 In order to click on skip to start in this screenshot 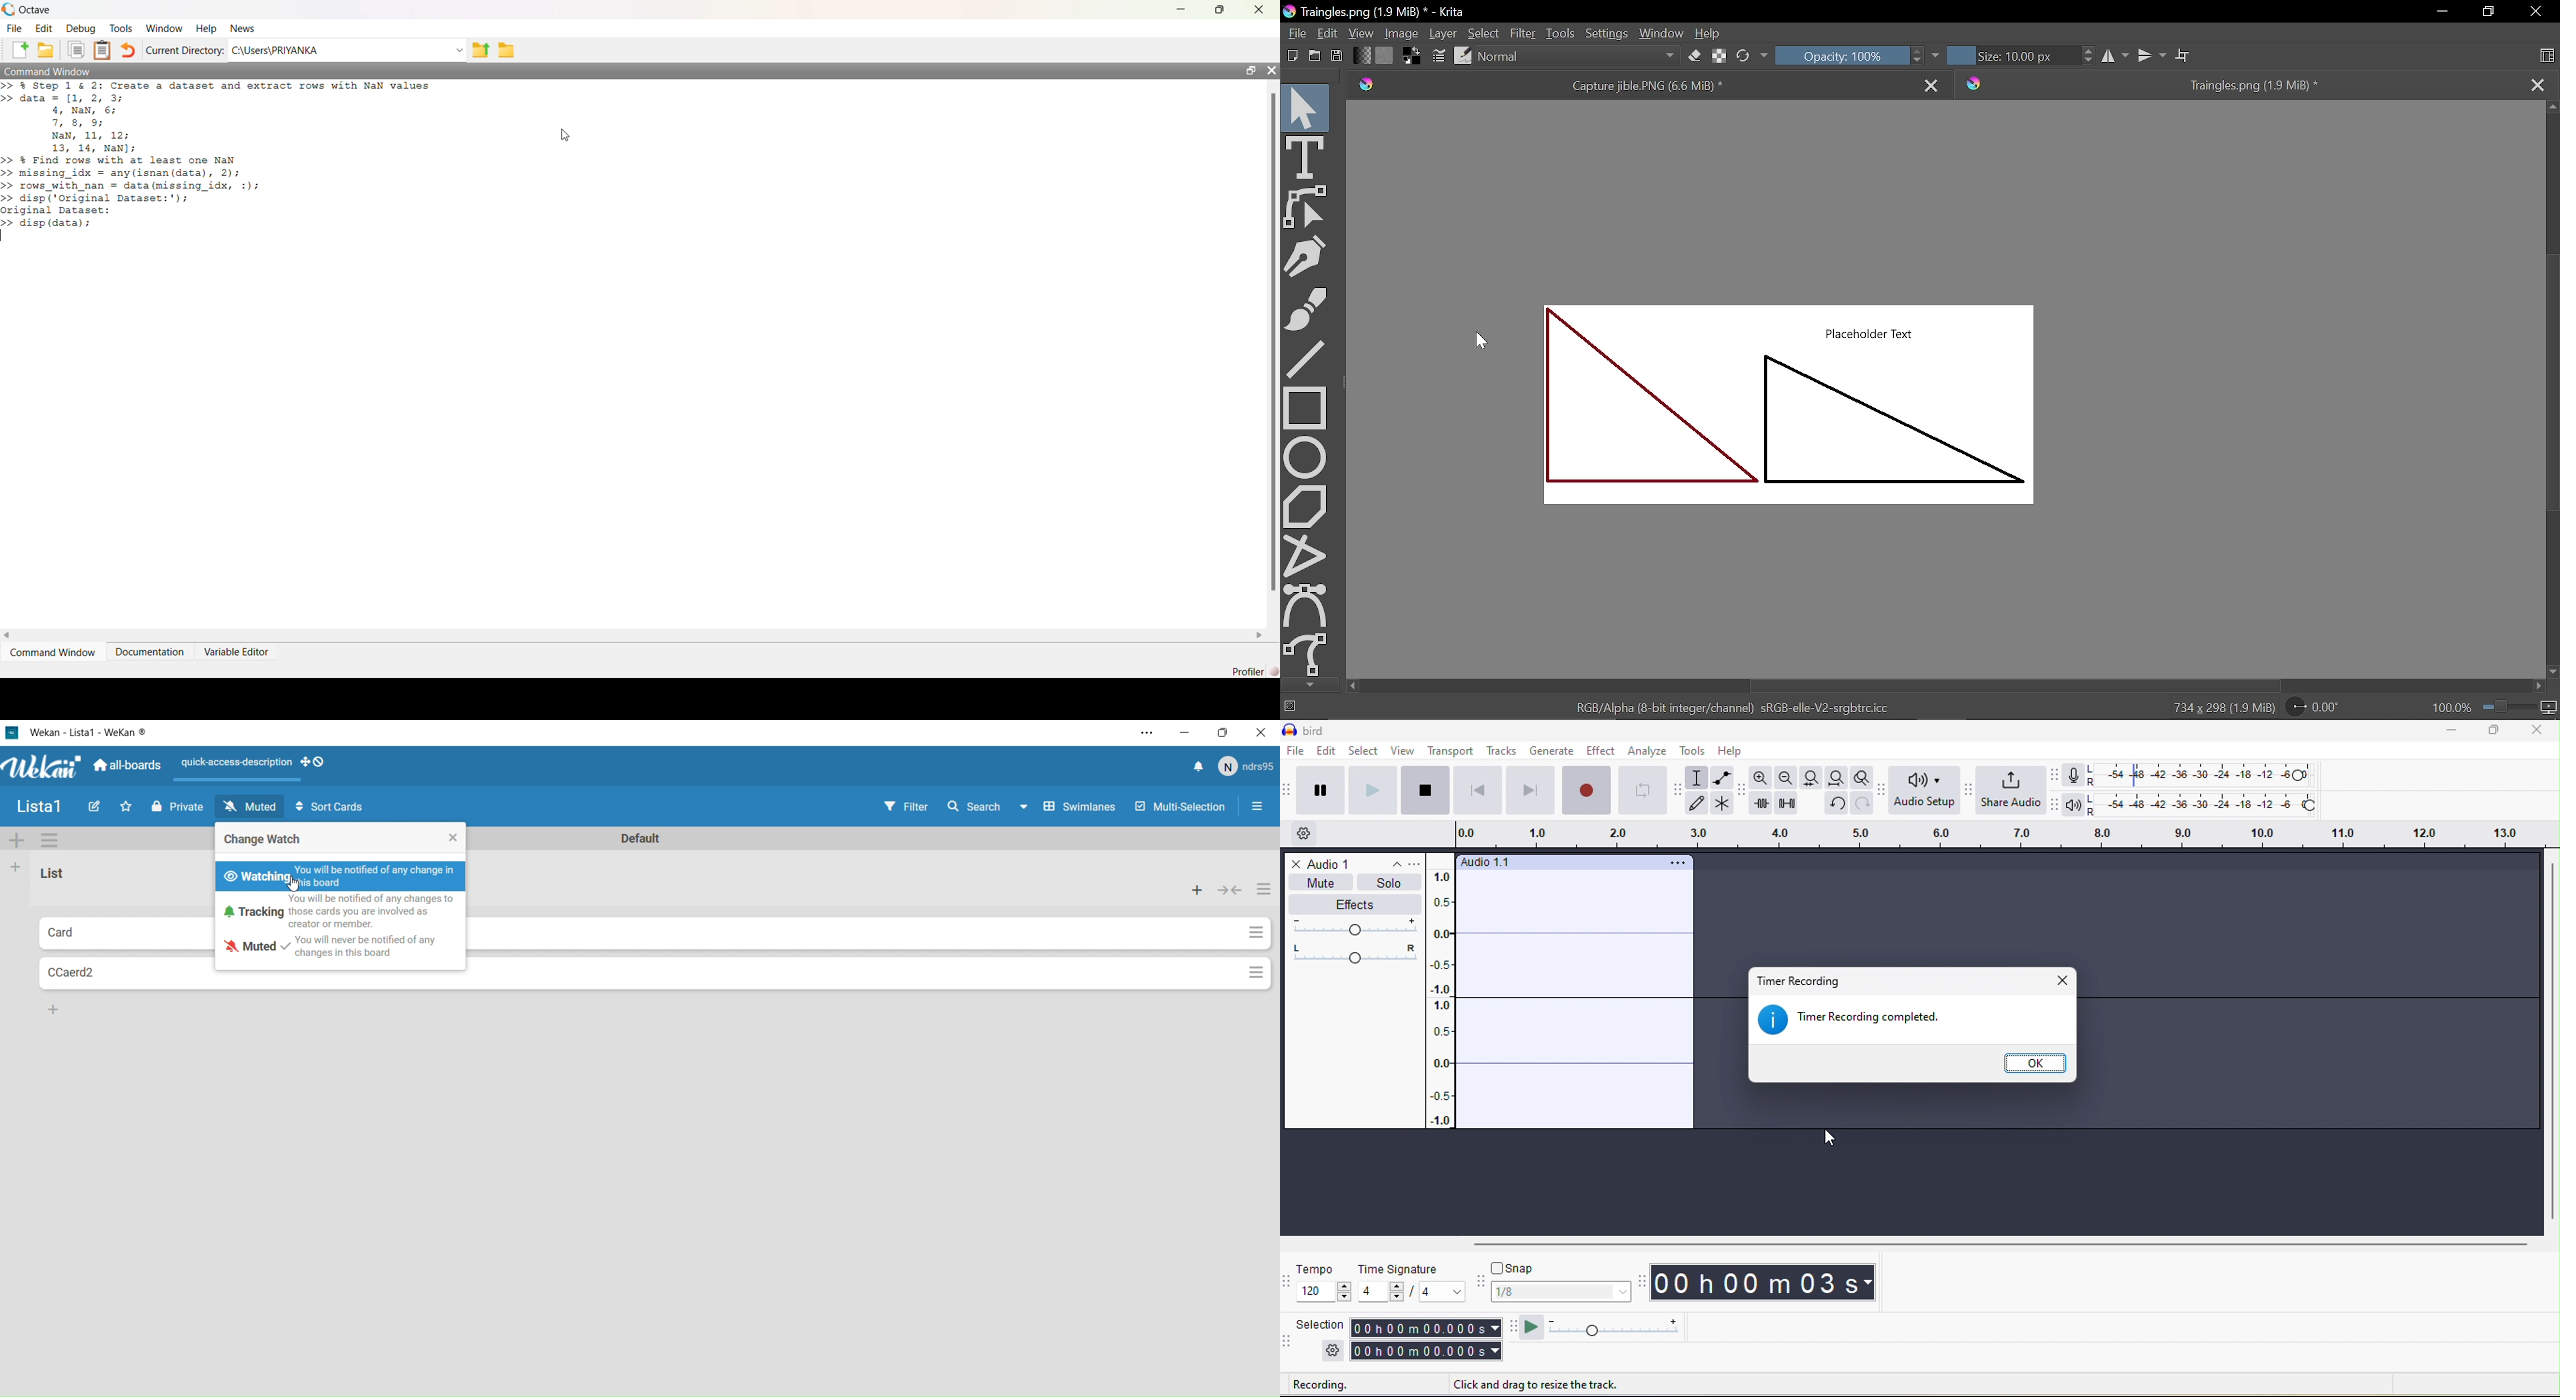, I will do `click(1475, 789)`.